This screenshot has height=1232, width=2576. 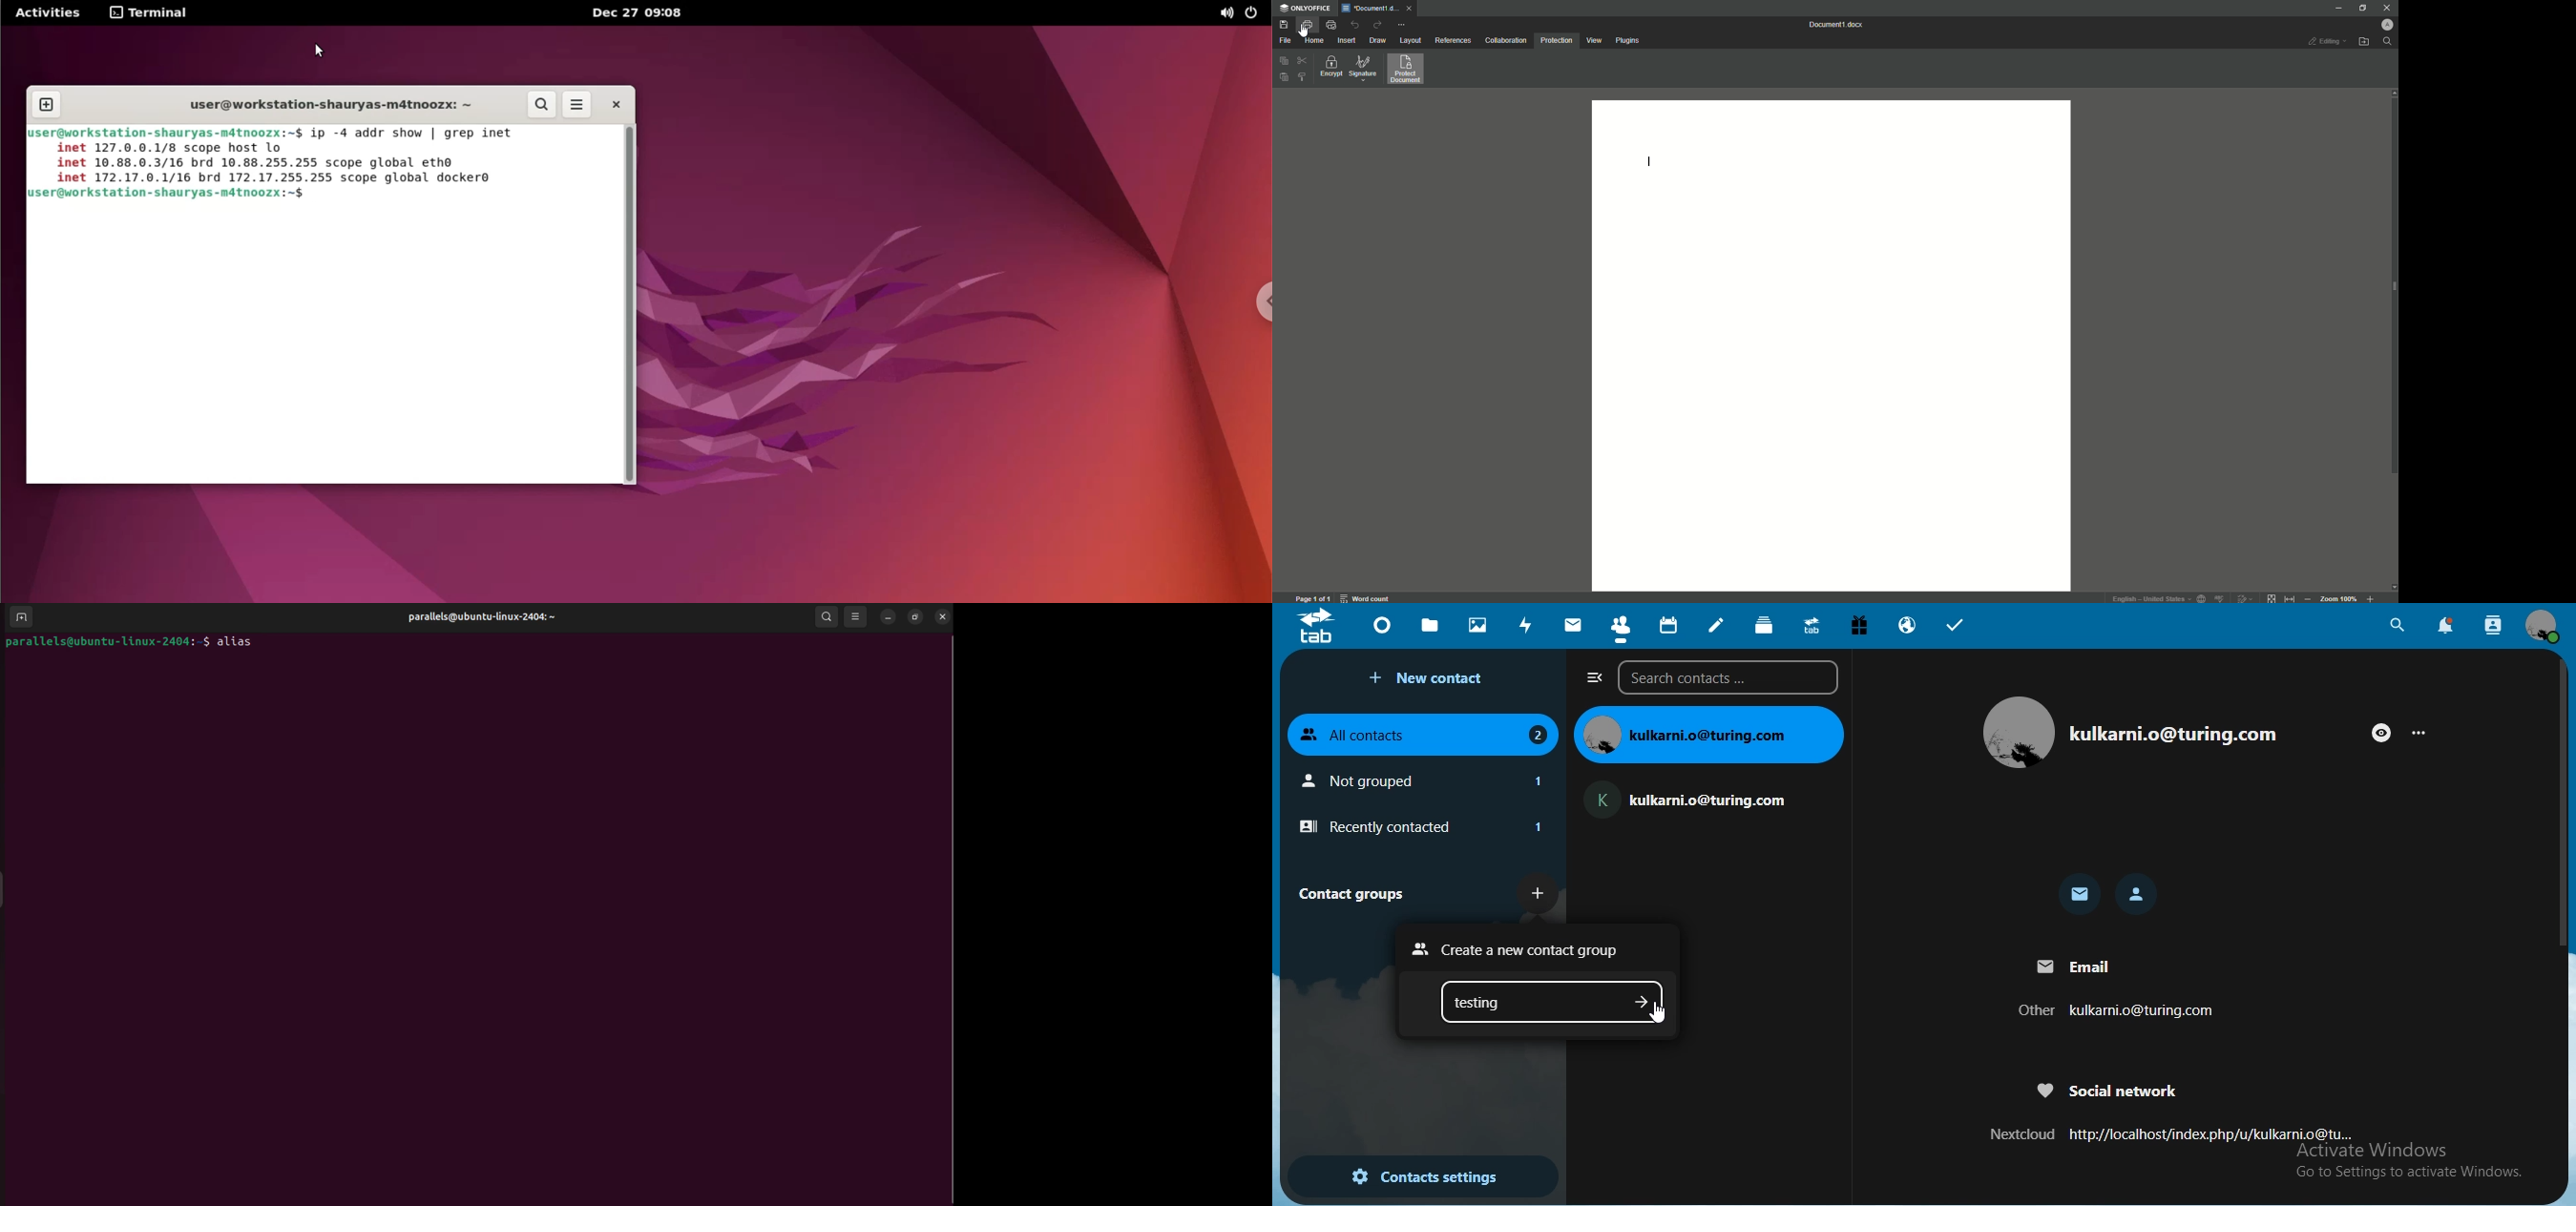 I want to click on icon, so click(x=1316, y=629).